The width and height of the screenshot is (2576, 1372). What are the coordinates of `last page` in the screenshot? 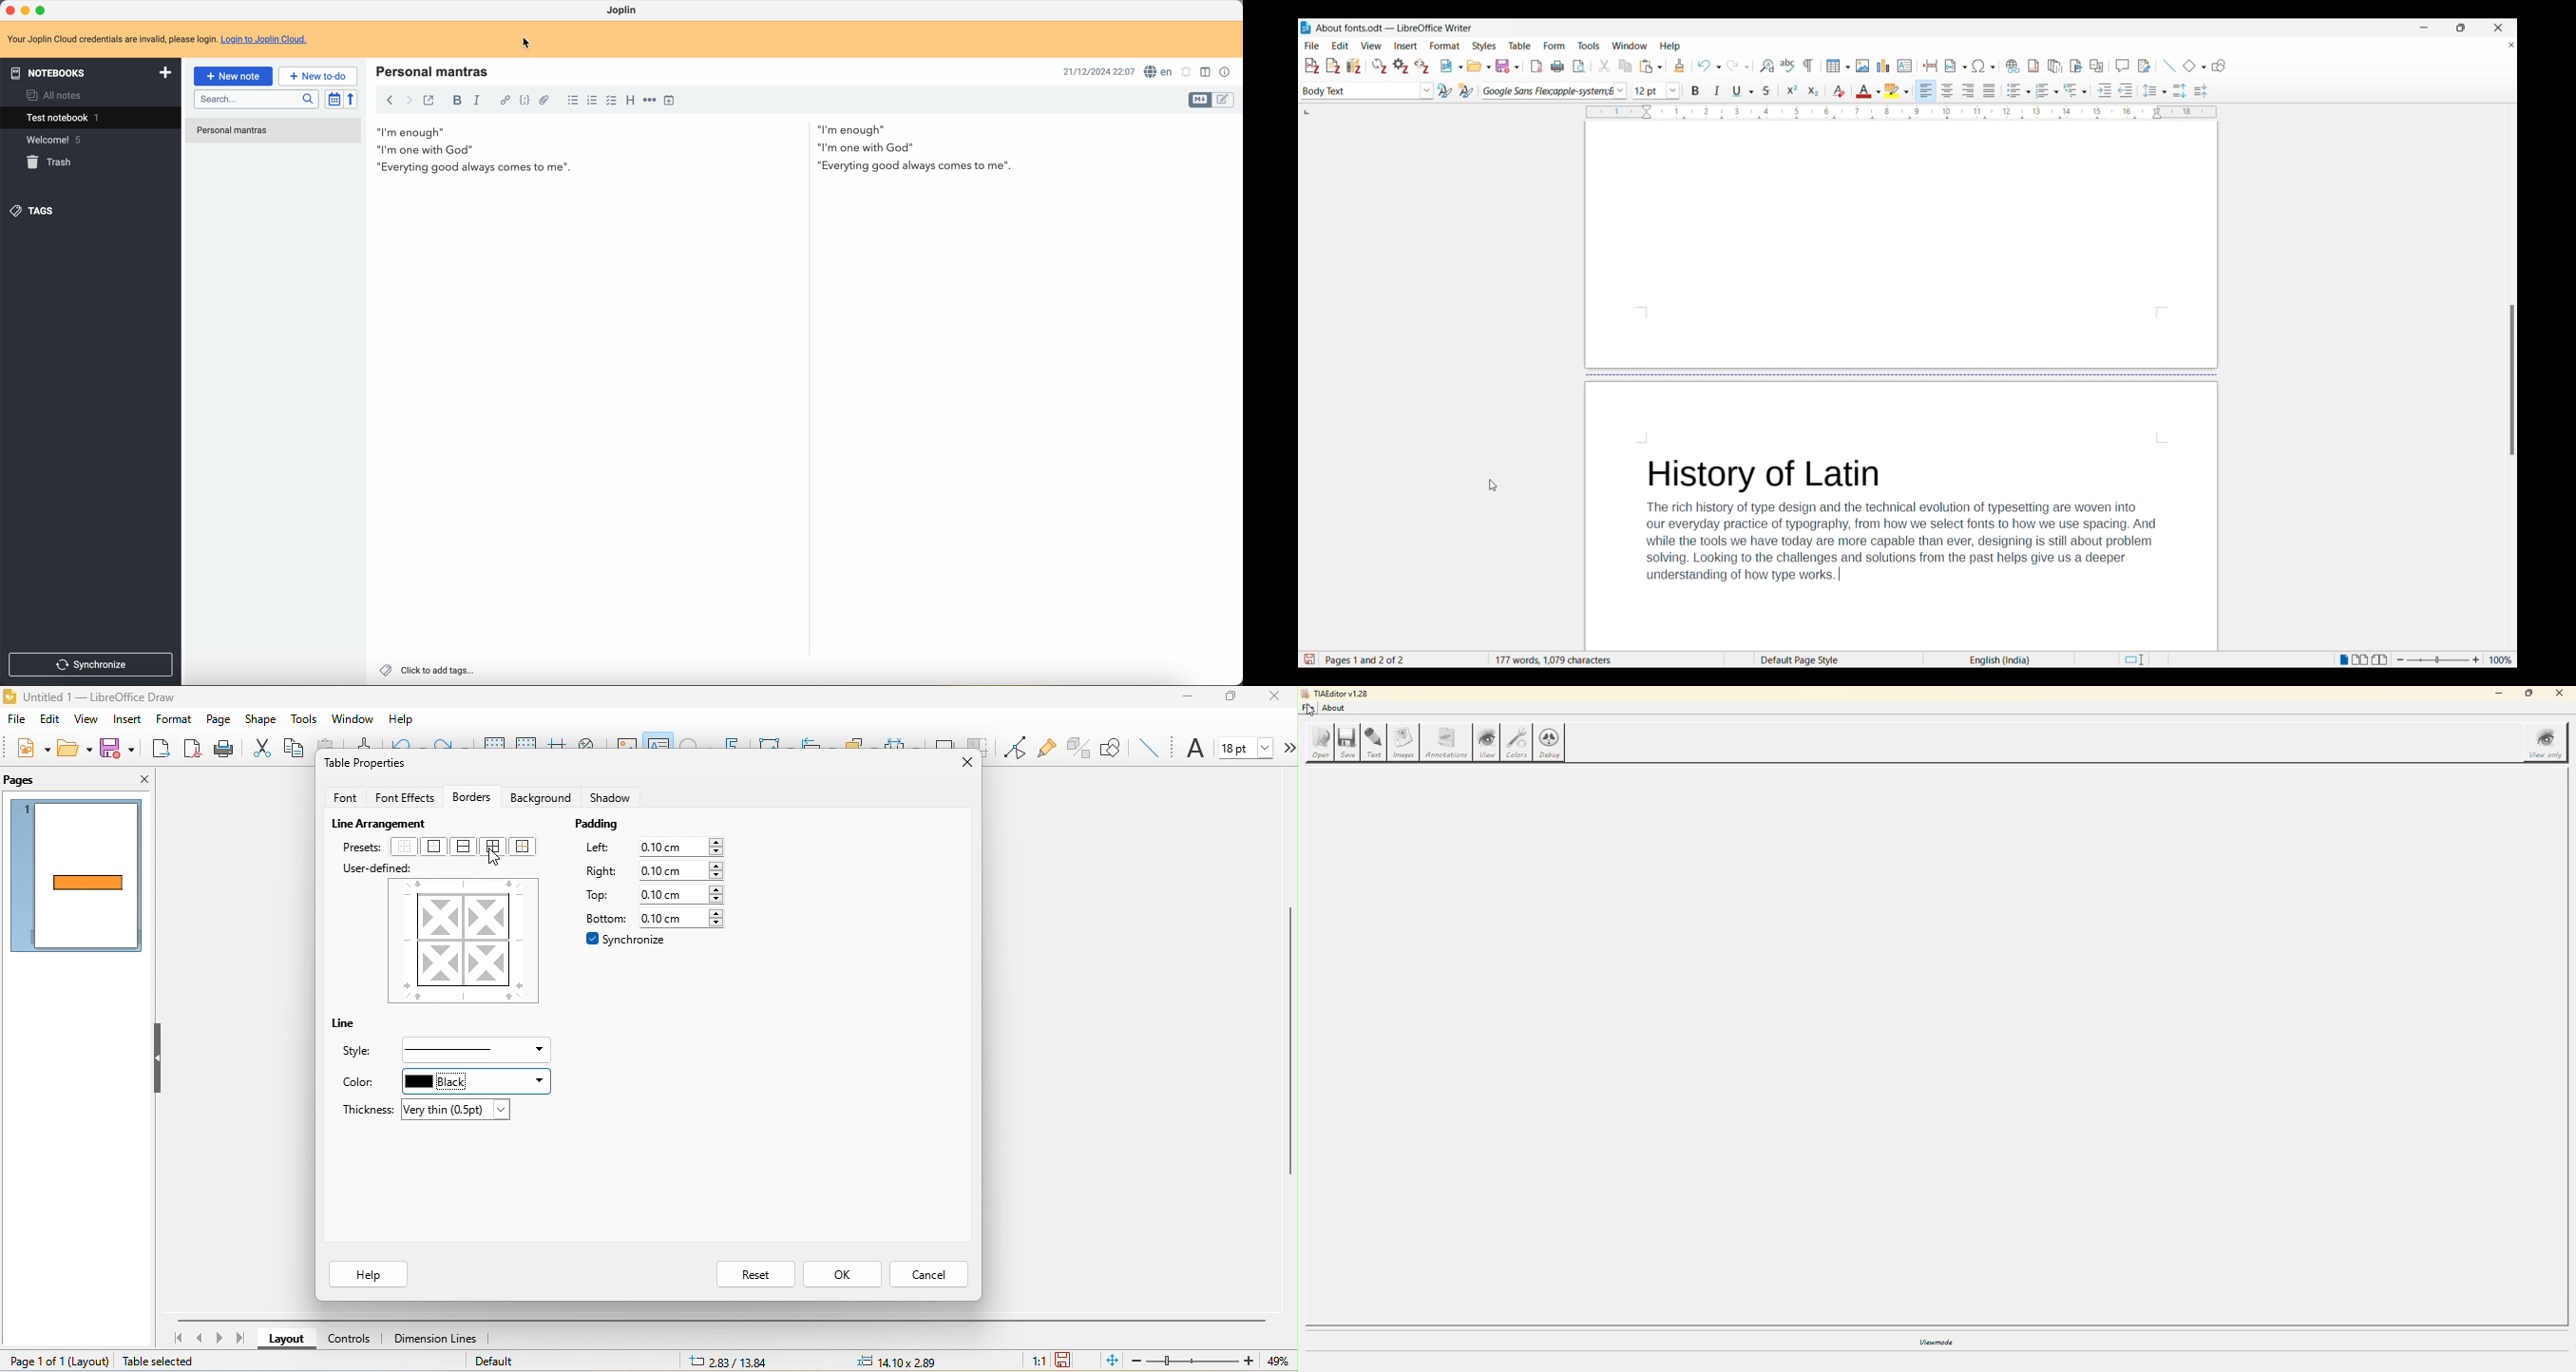 It's located at (245, 1340).